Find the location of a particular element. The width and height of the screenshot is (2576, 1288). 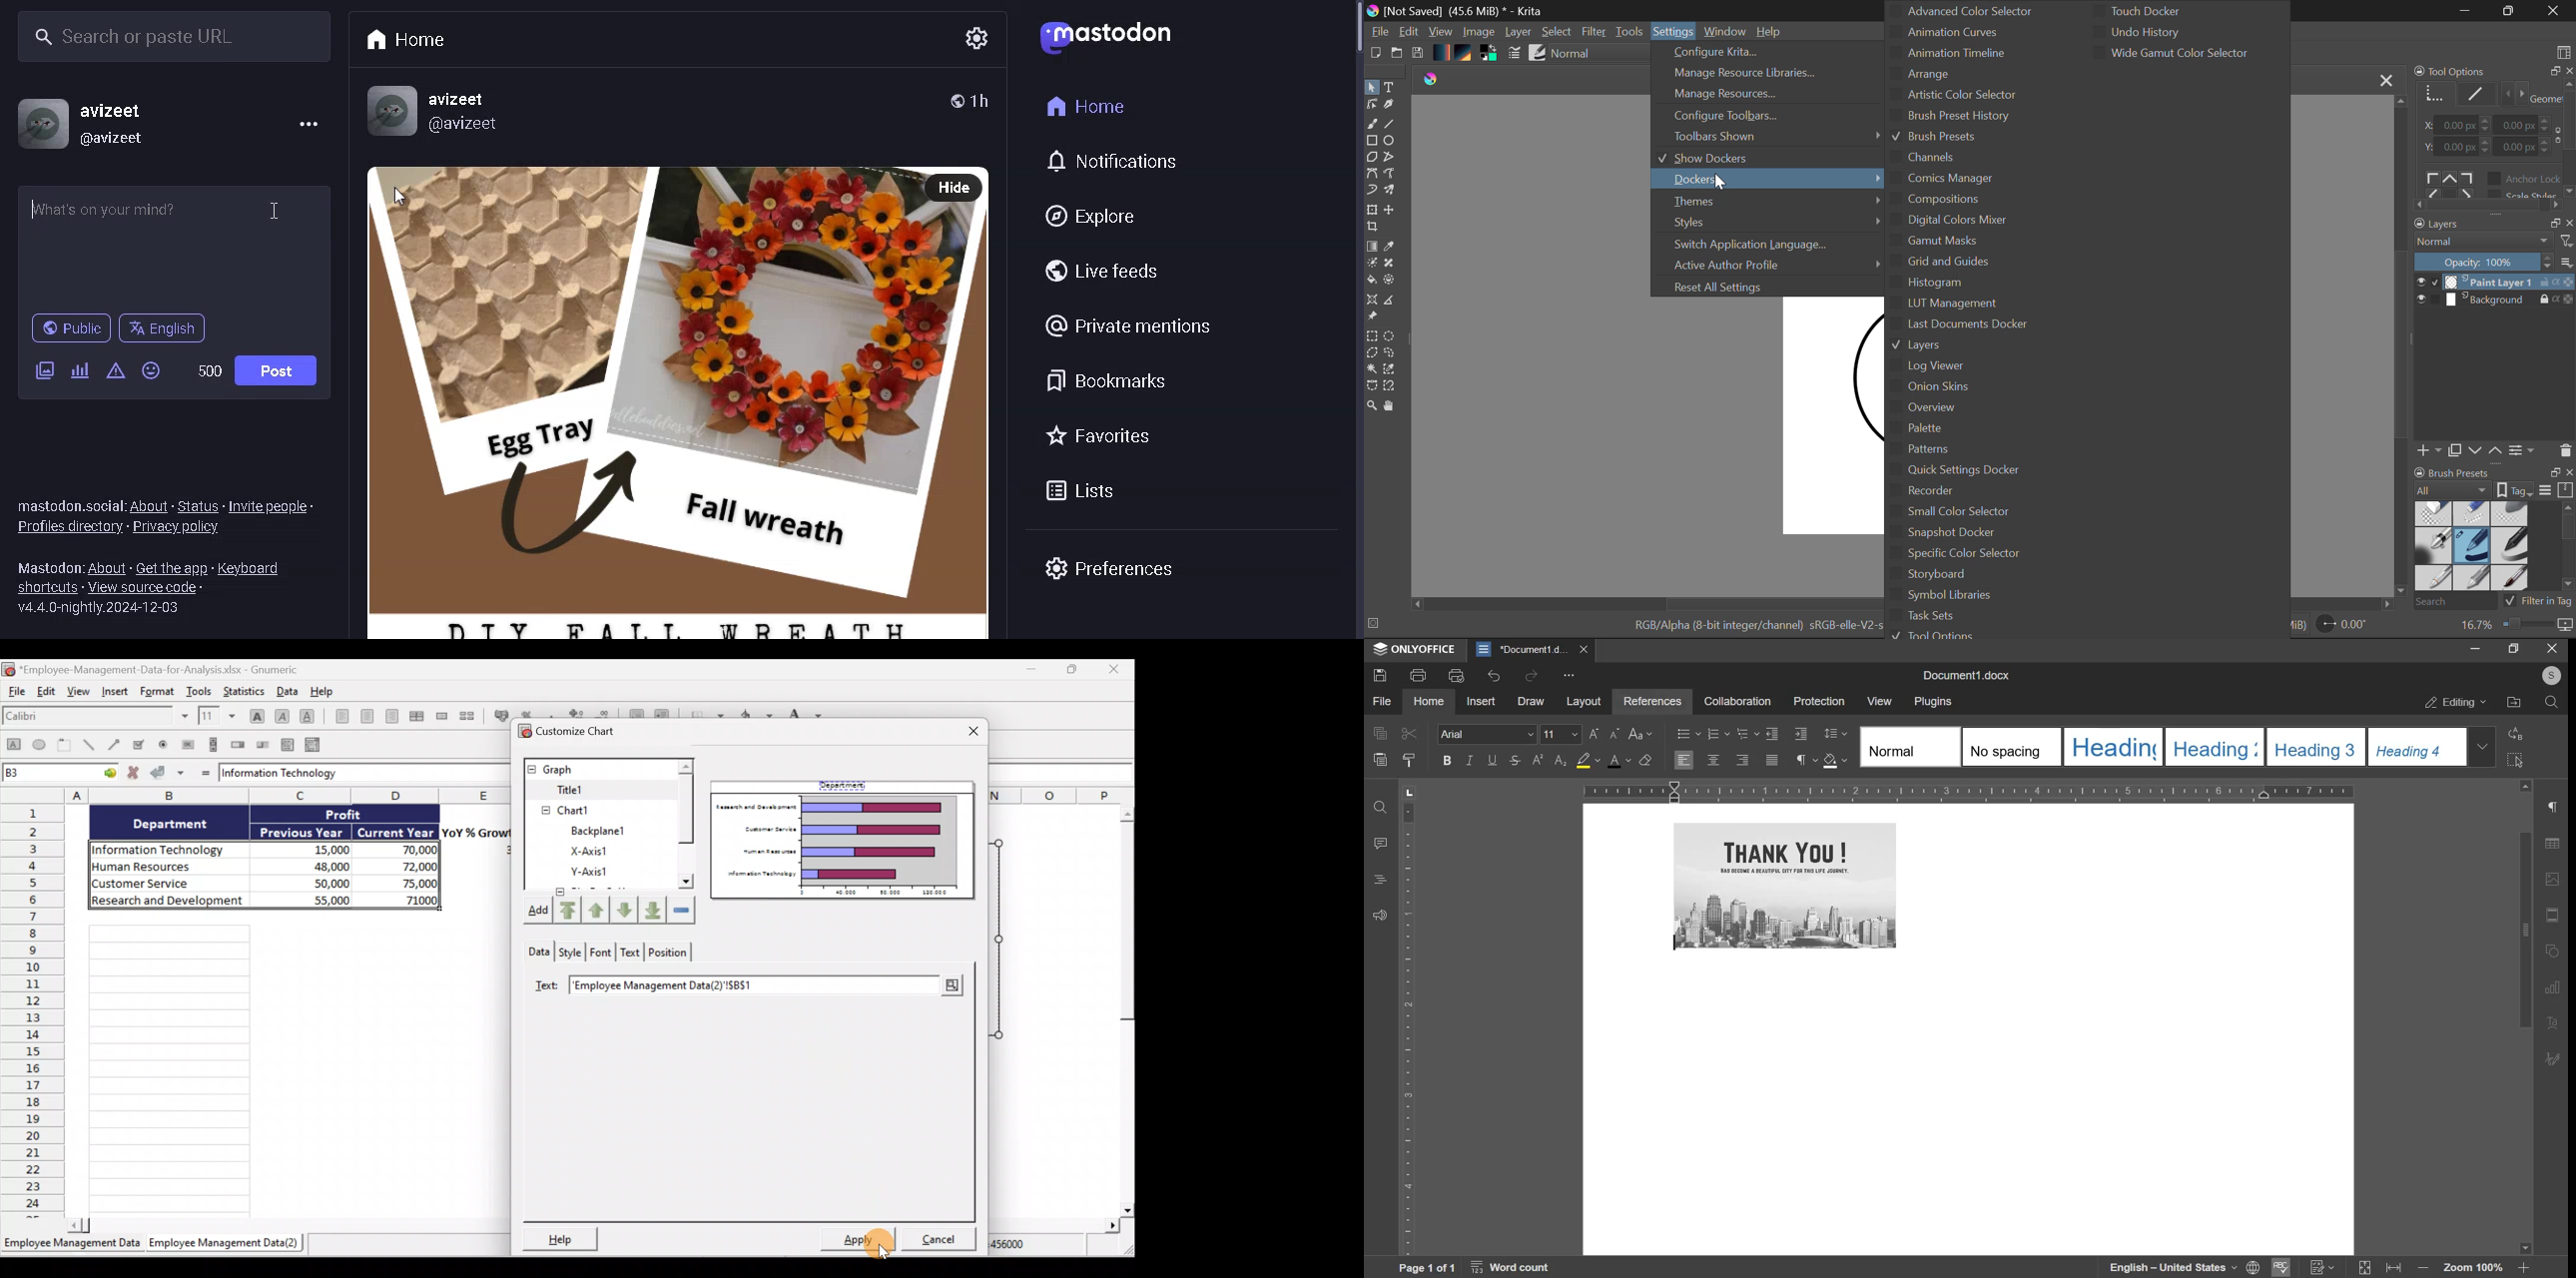

Spell Checking is located at coordinates (2280, 1267).